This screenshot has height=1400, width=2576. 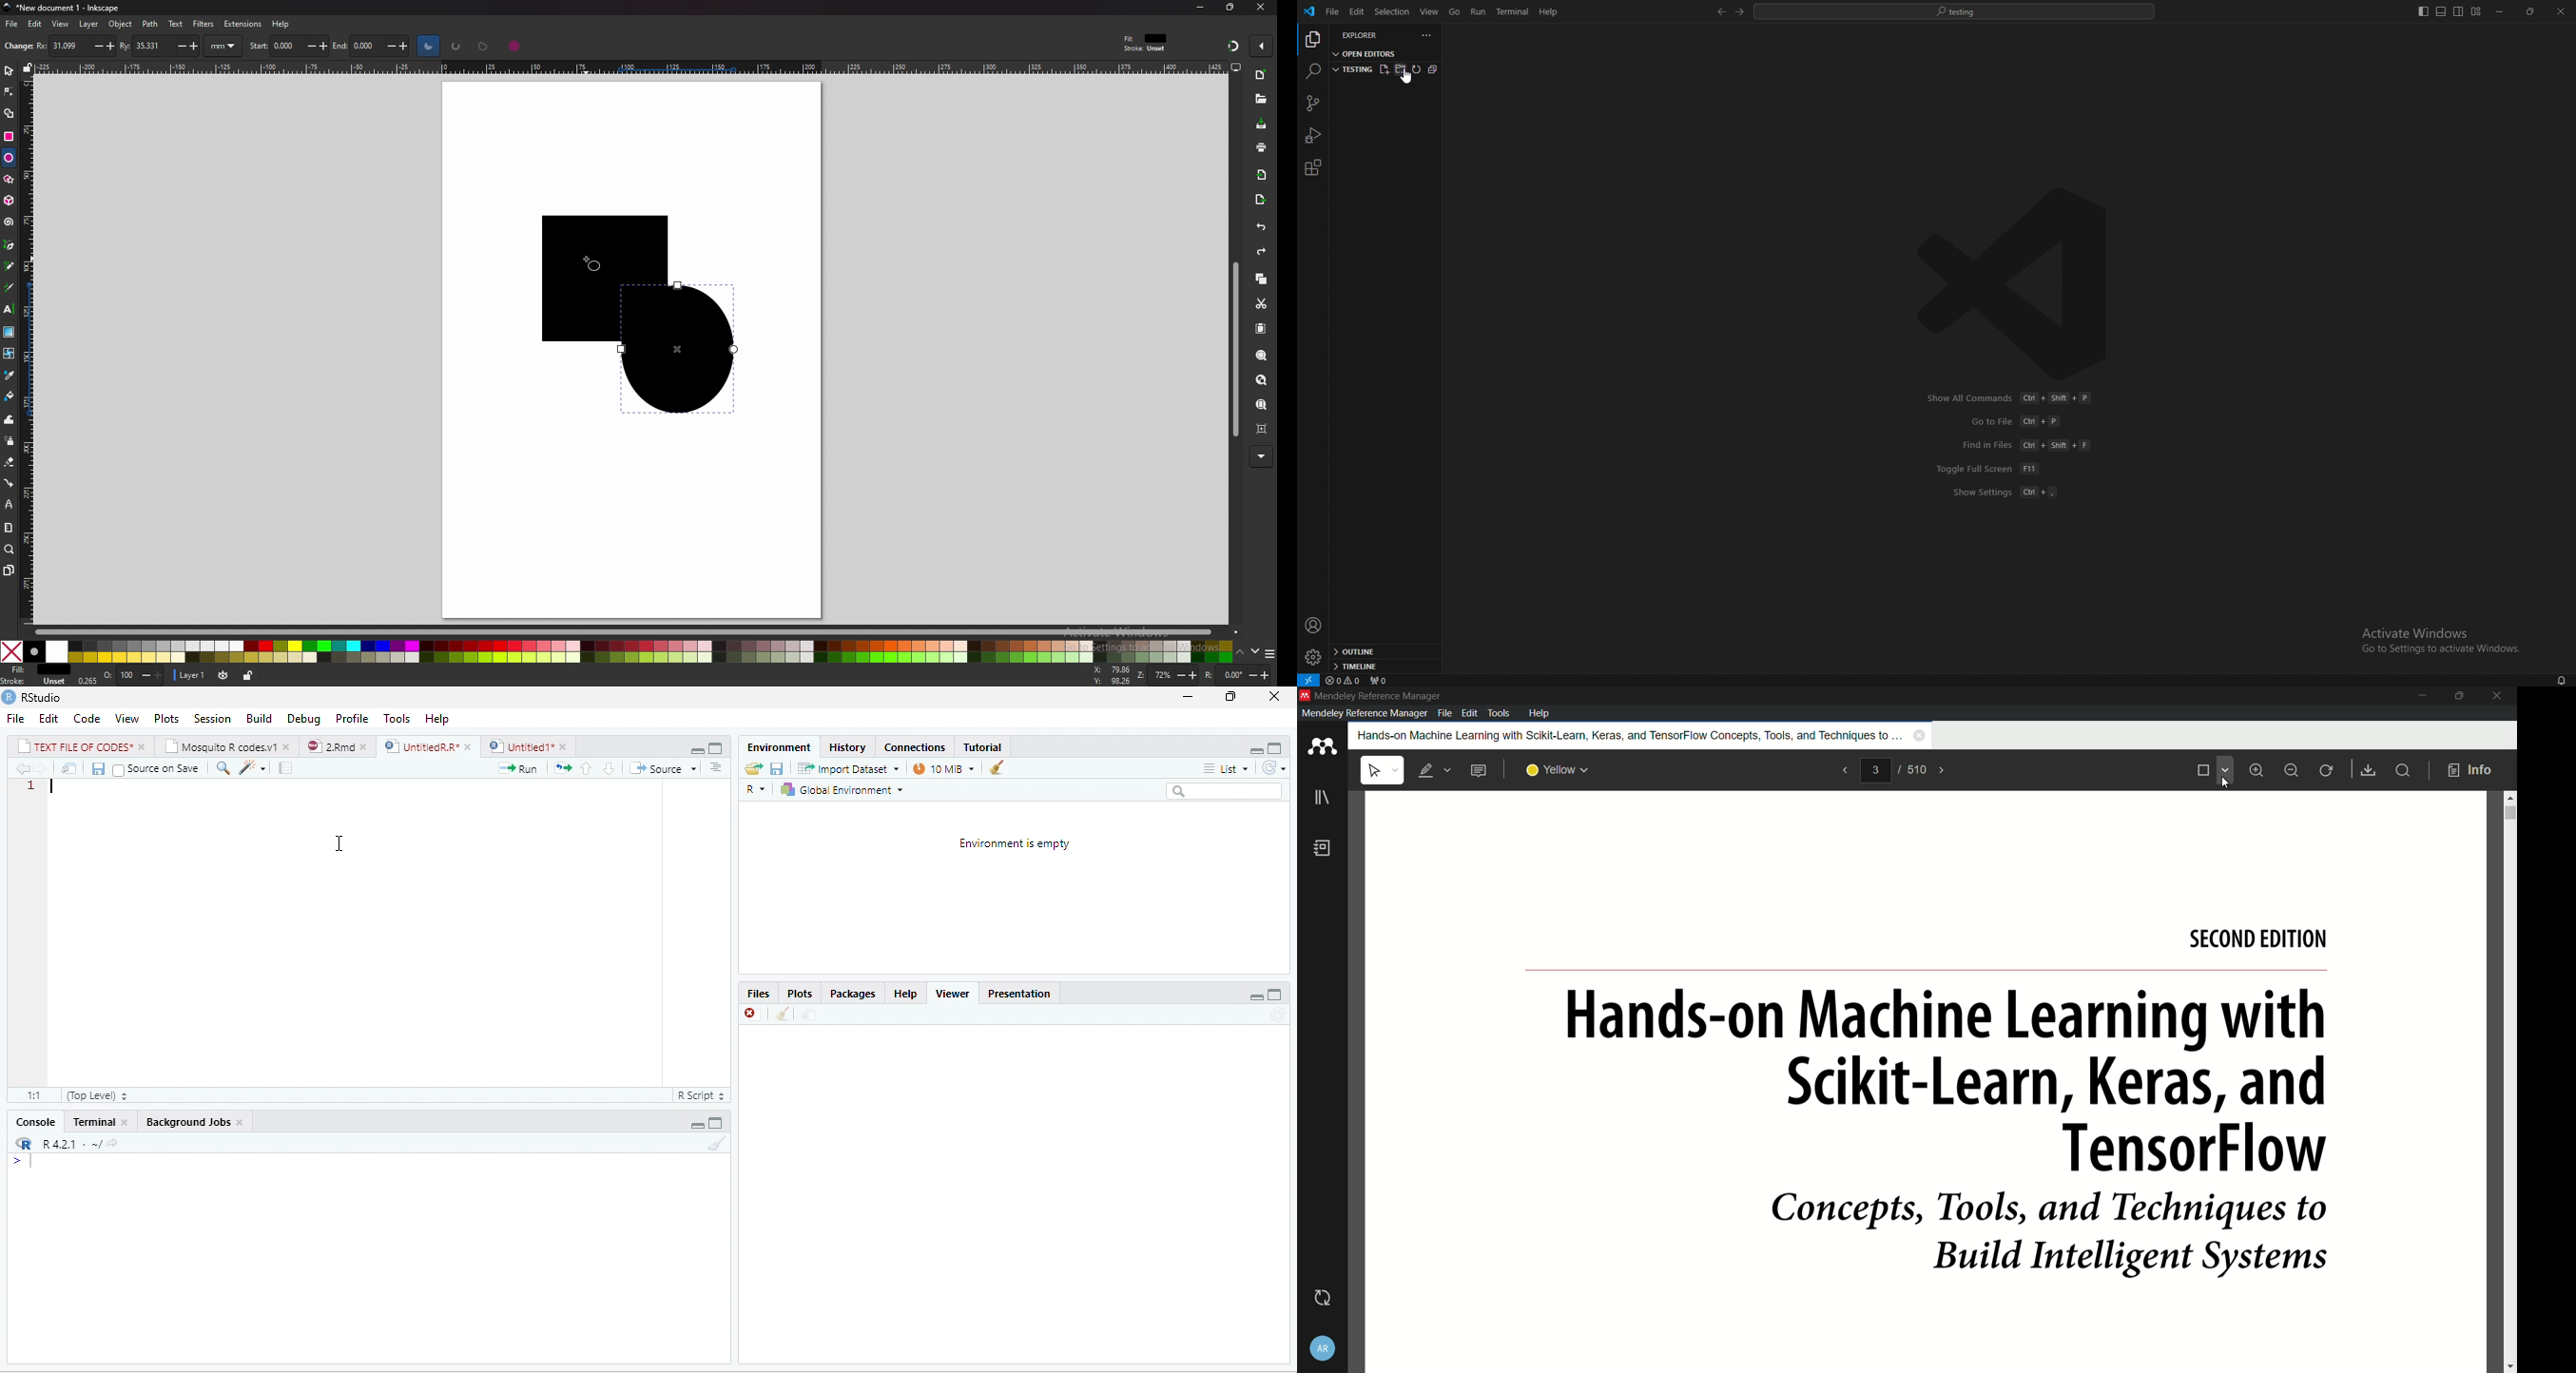 I want to click on maximize, so click(x=1277, y=994).